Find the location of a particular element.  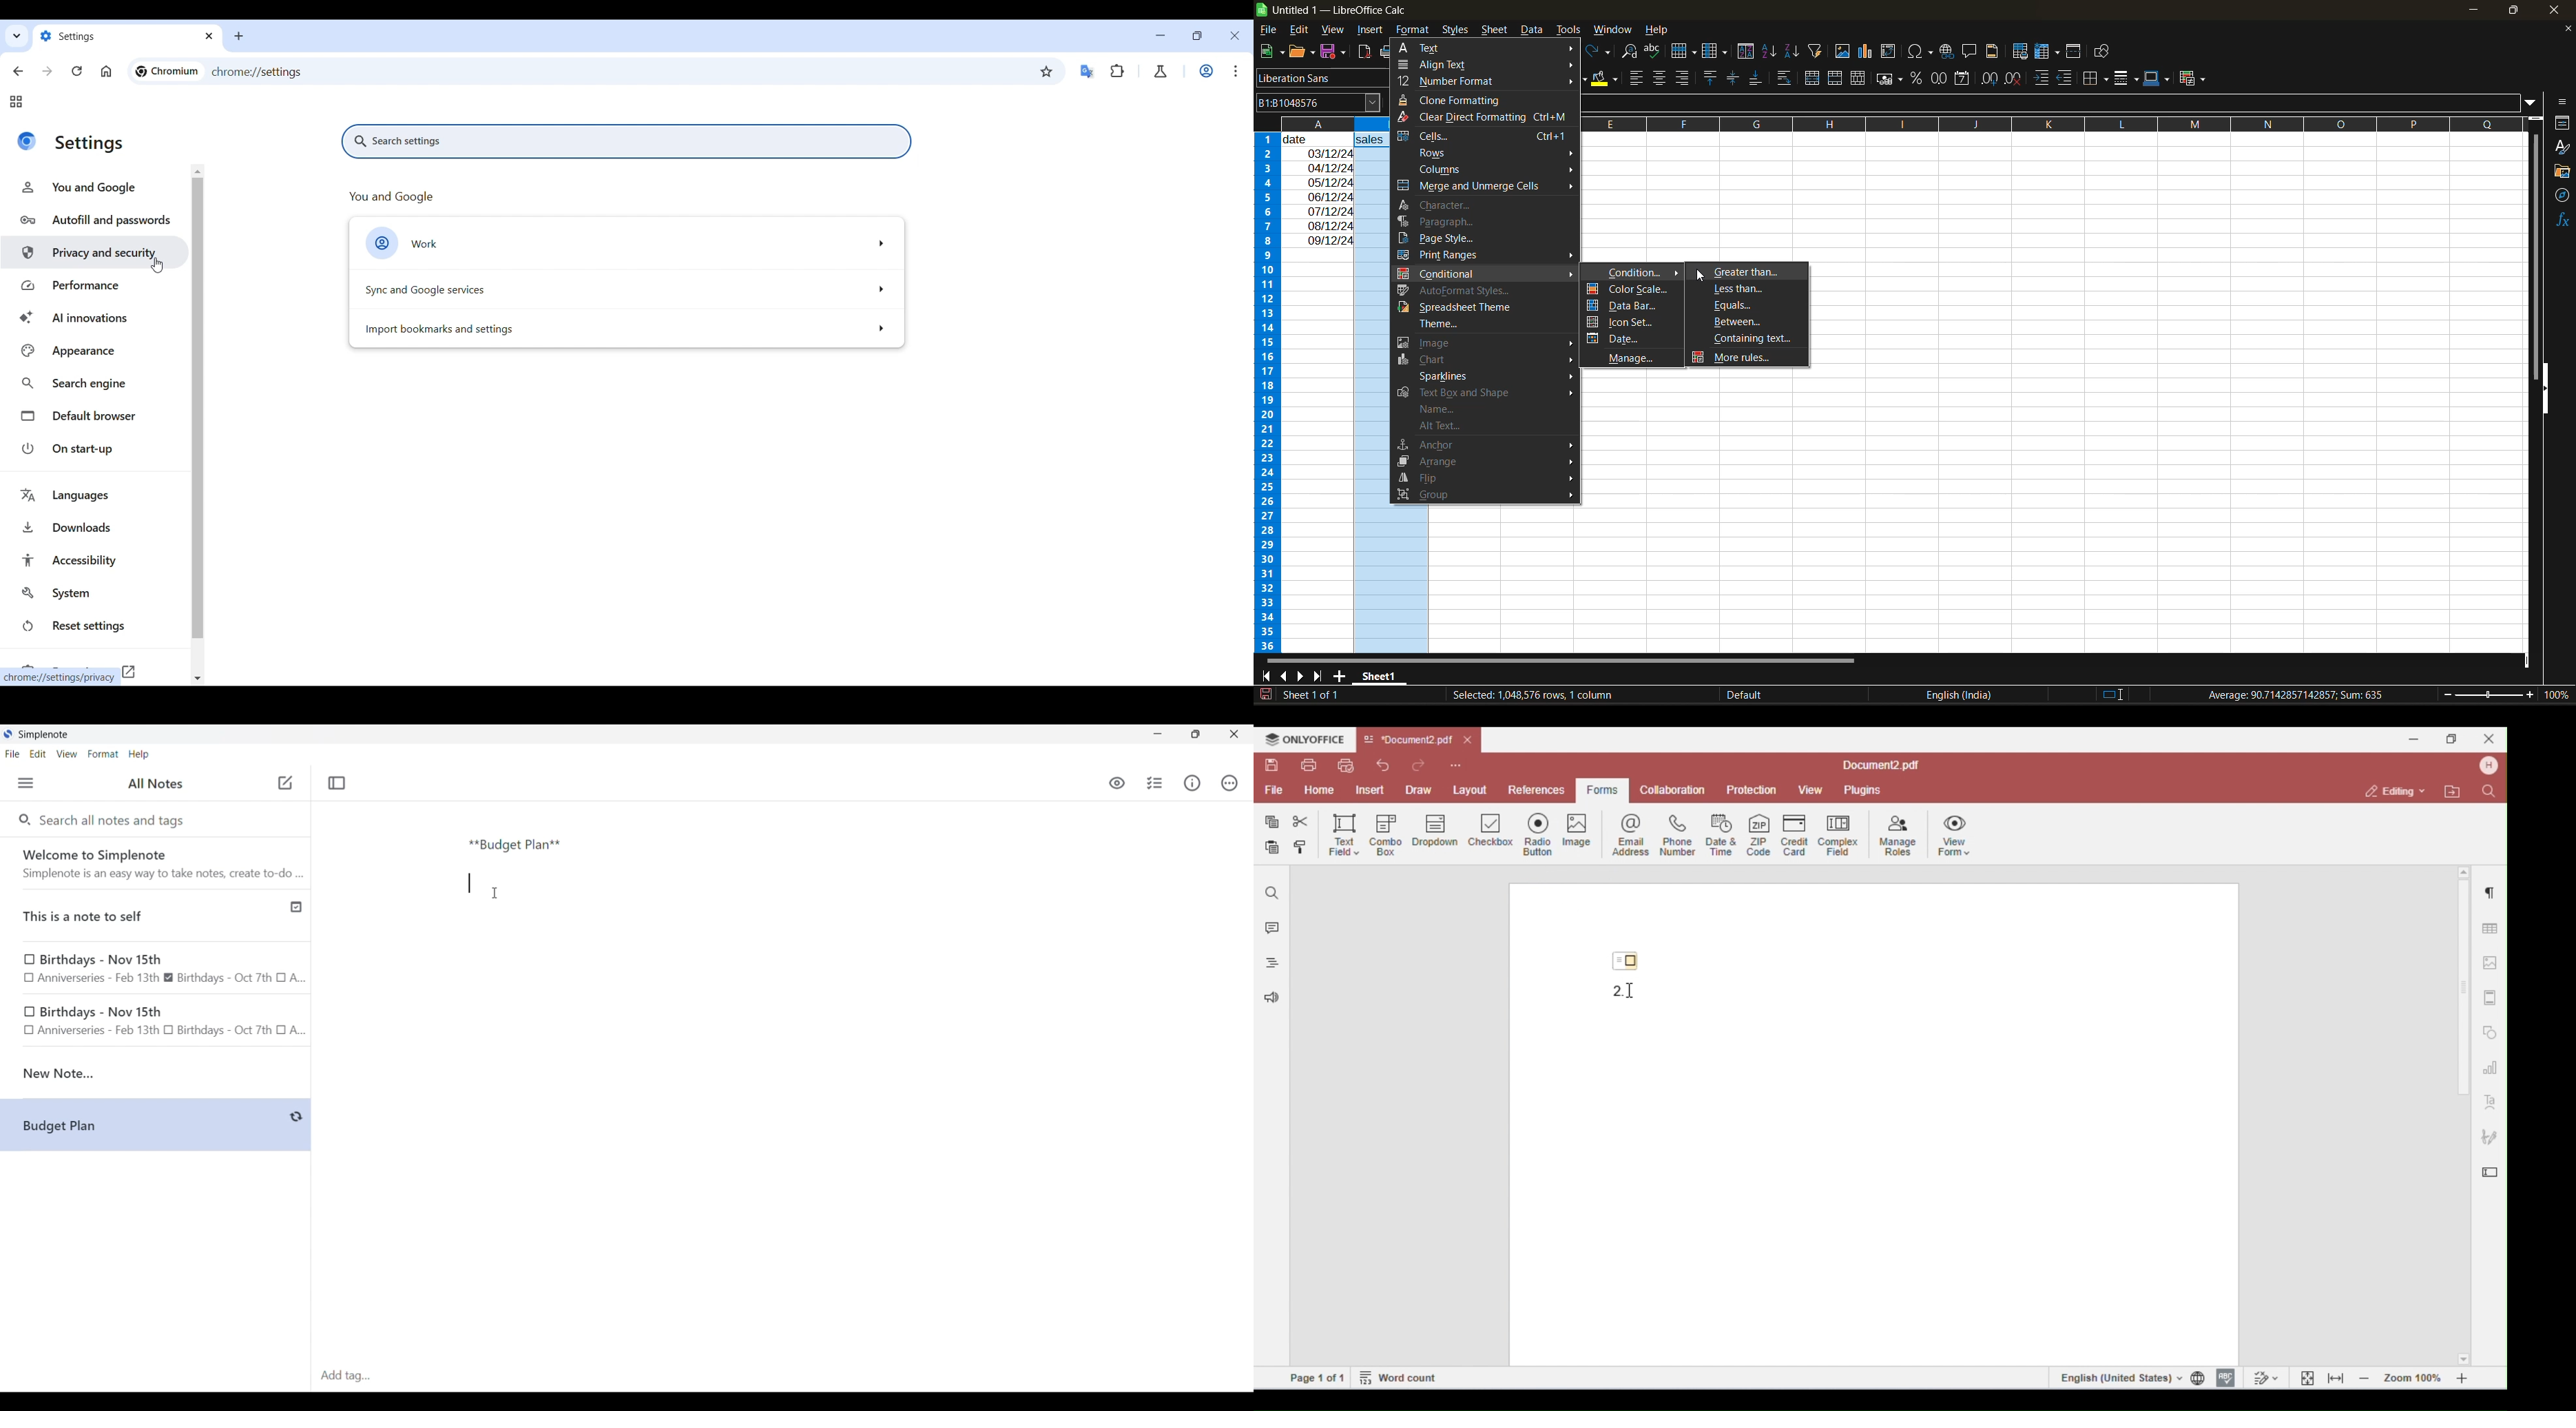

align center is located at coordinates (1659, 79).